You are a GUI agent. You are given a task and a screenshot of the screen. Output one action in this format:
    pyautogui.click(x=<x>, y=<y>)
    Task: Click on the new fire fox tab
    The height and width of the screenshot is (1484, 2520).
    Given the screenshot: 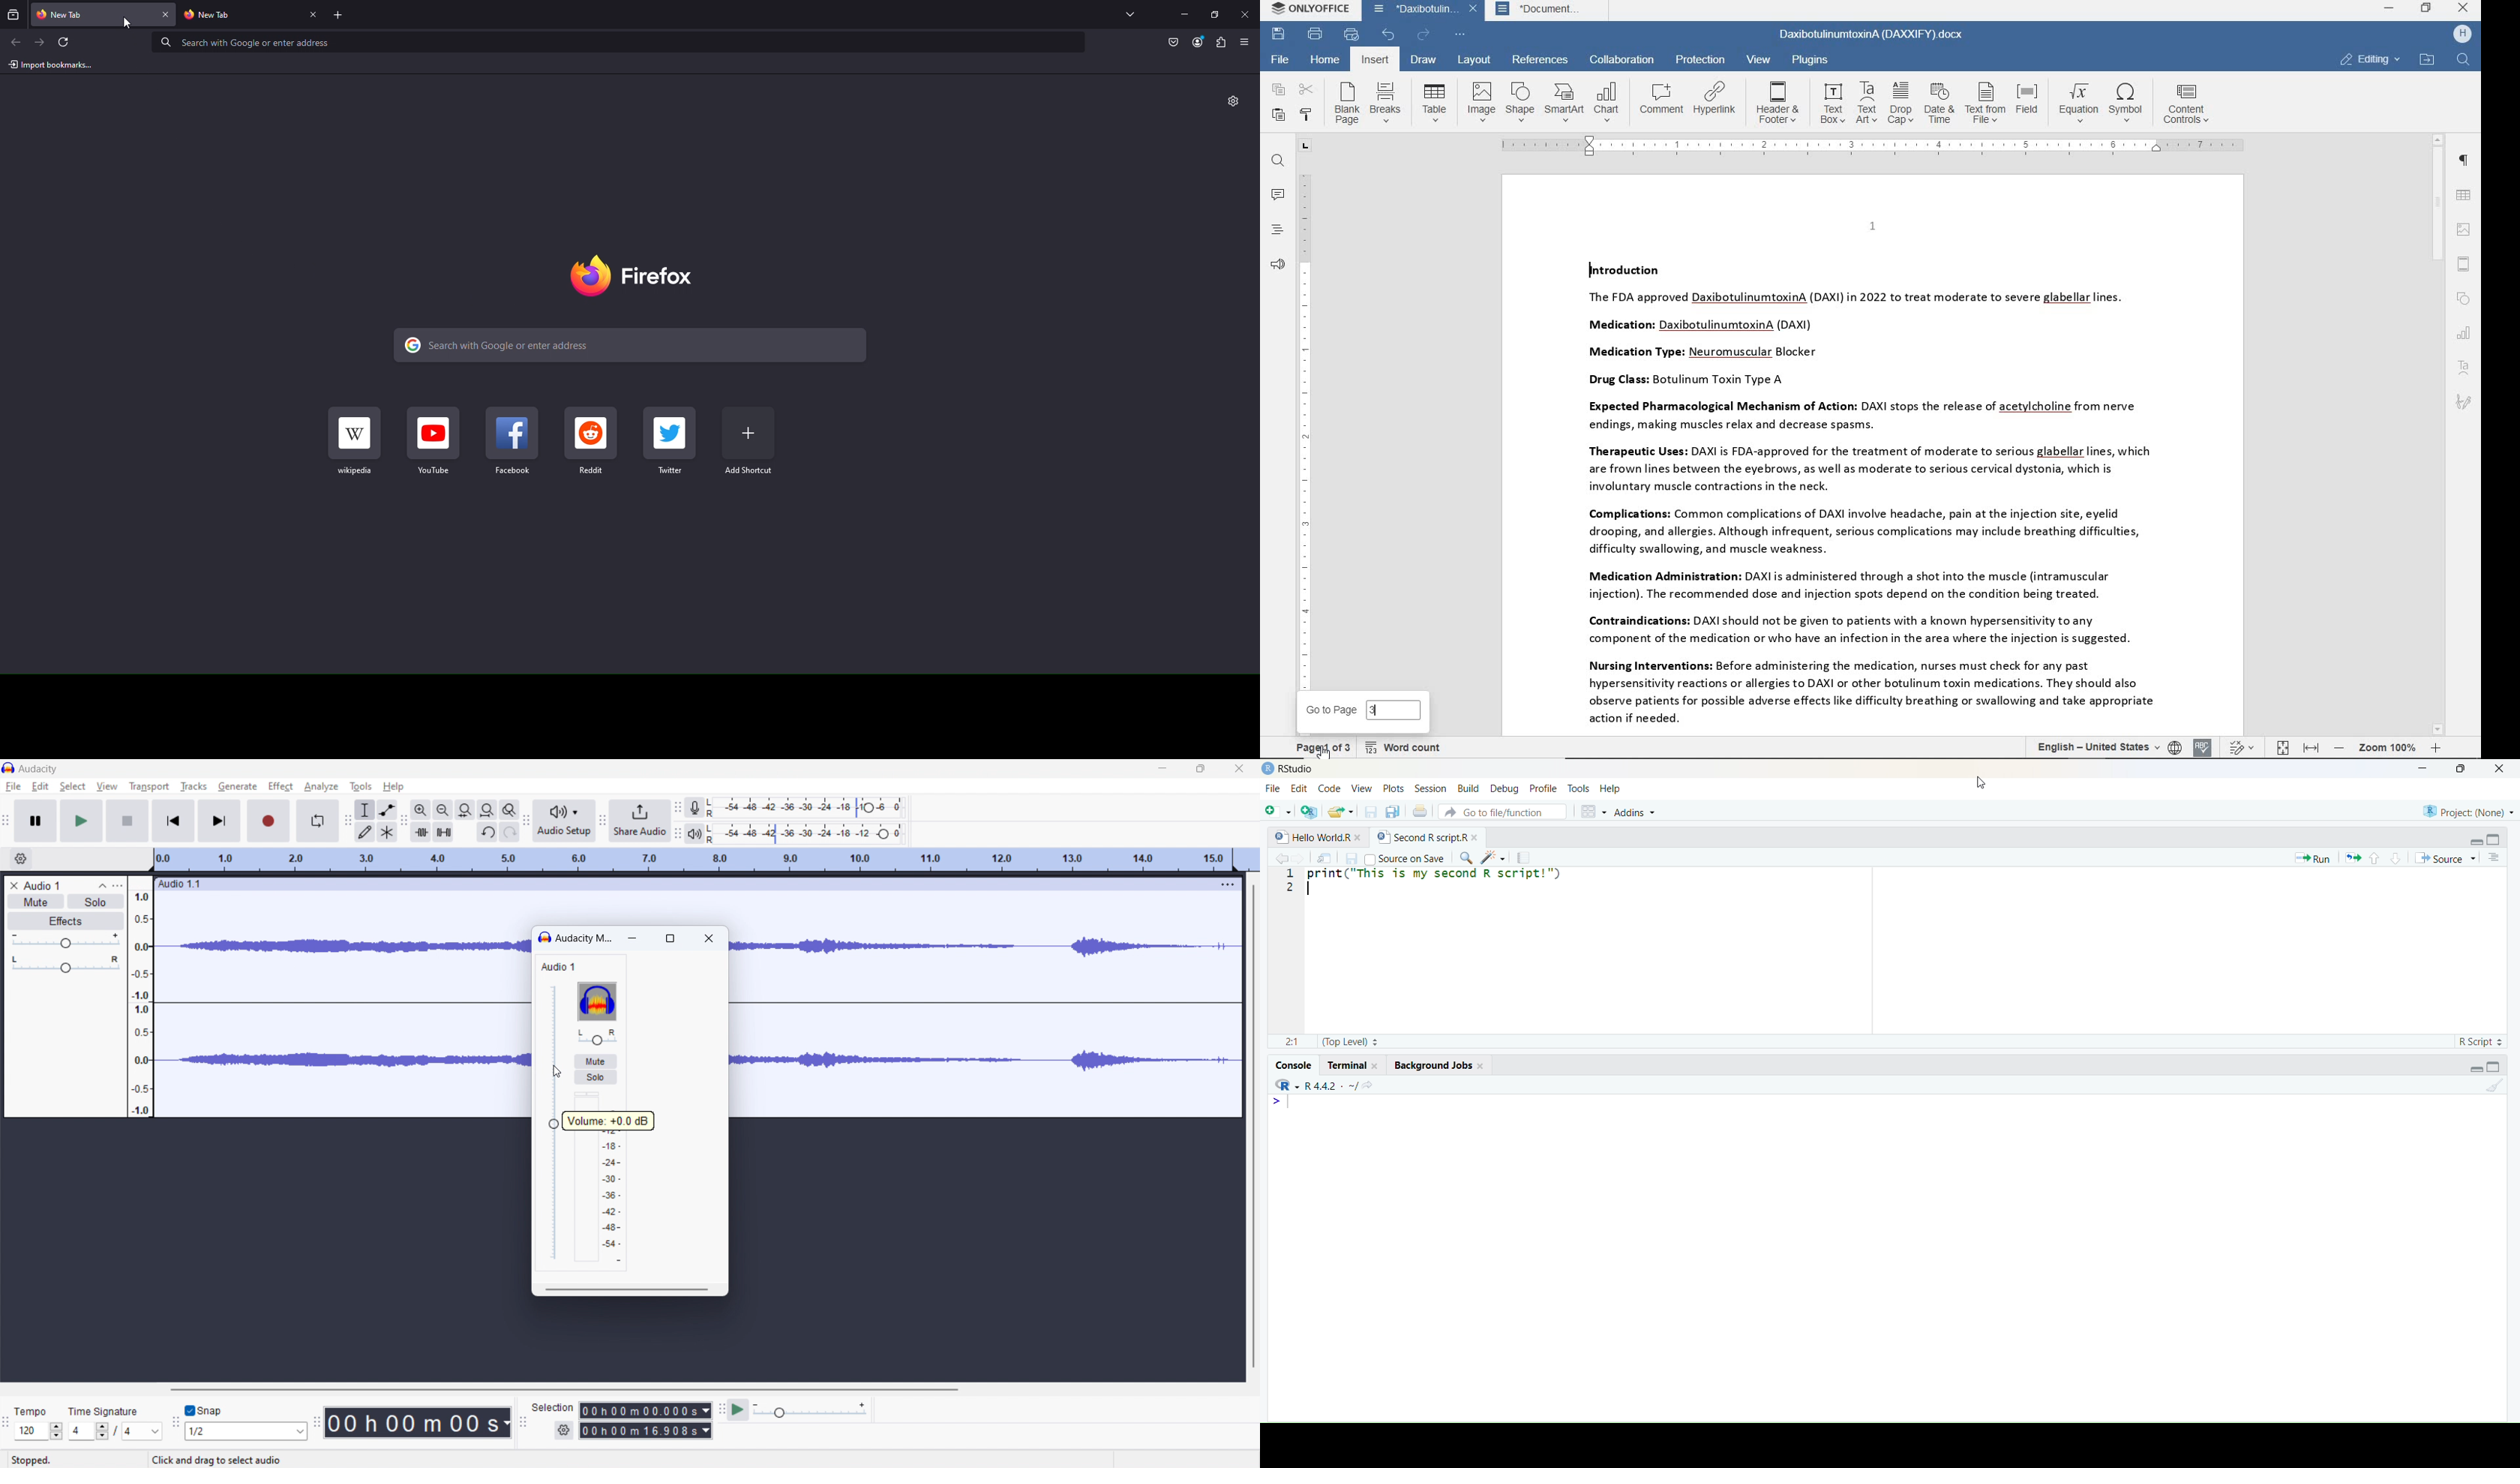 What is the action you would take?
    pyautogui.click(x=93, y=14)
    